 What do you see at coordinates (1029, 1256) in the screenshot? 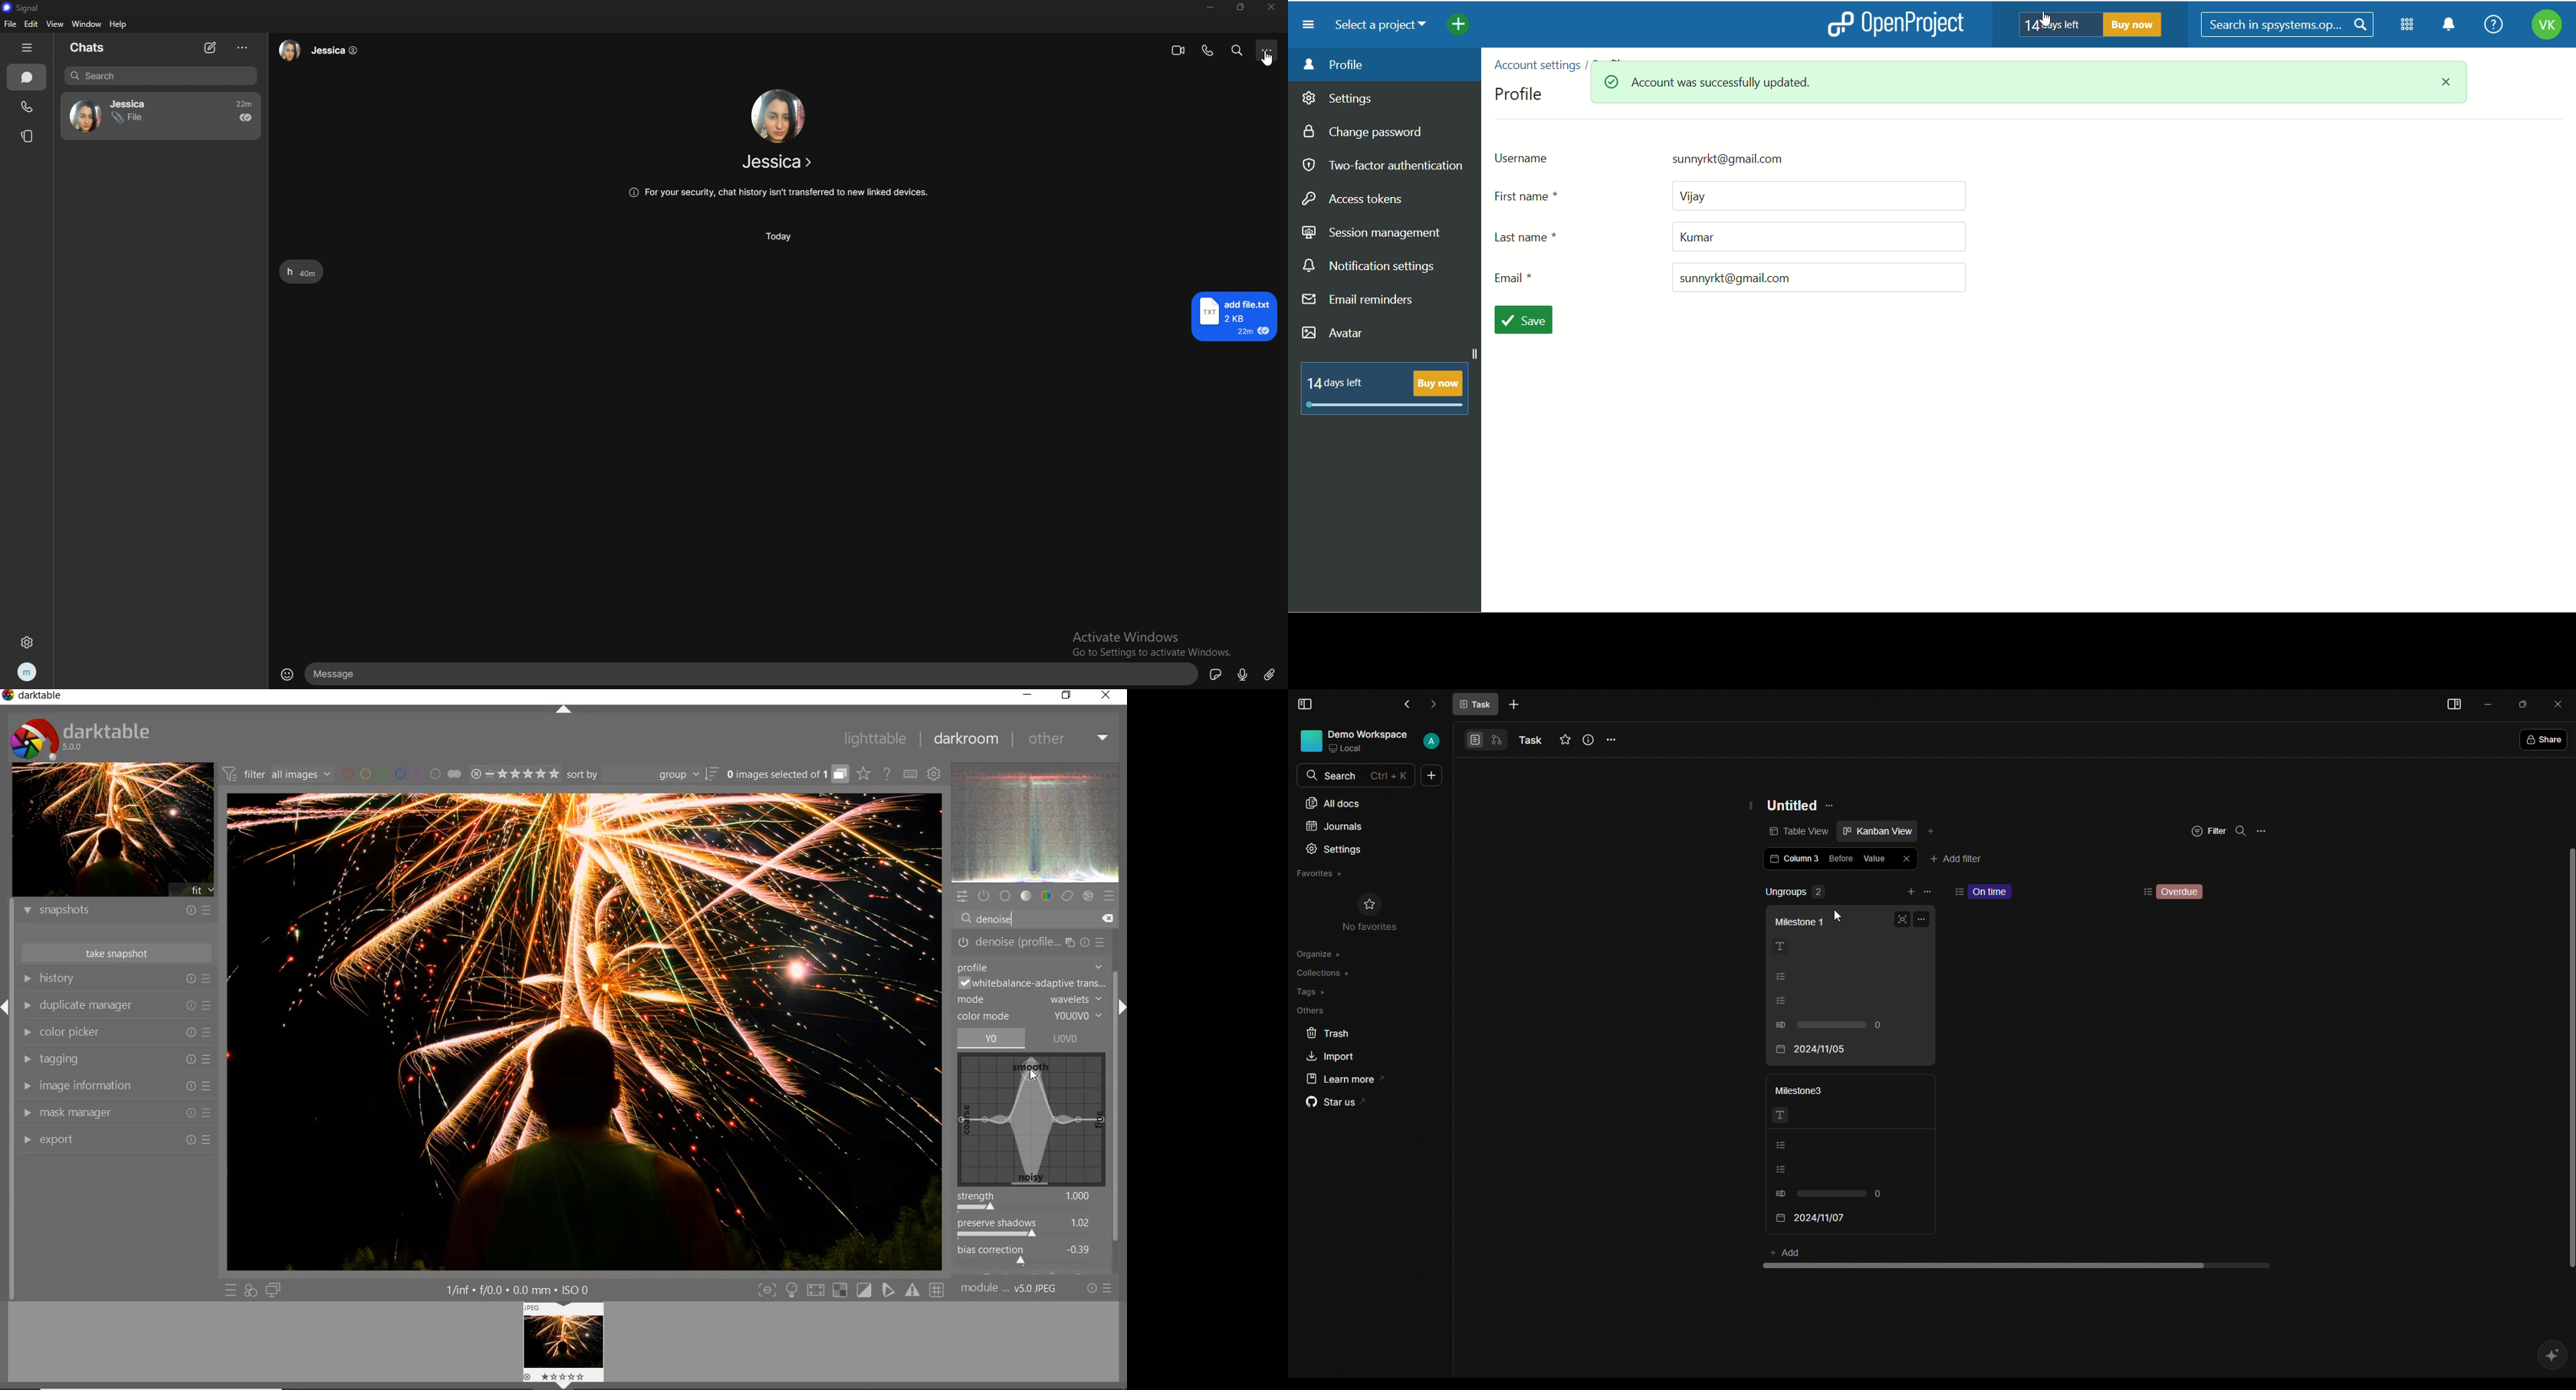
I see `bias correction` at bounding box center [1029, 1256].